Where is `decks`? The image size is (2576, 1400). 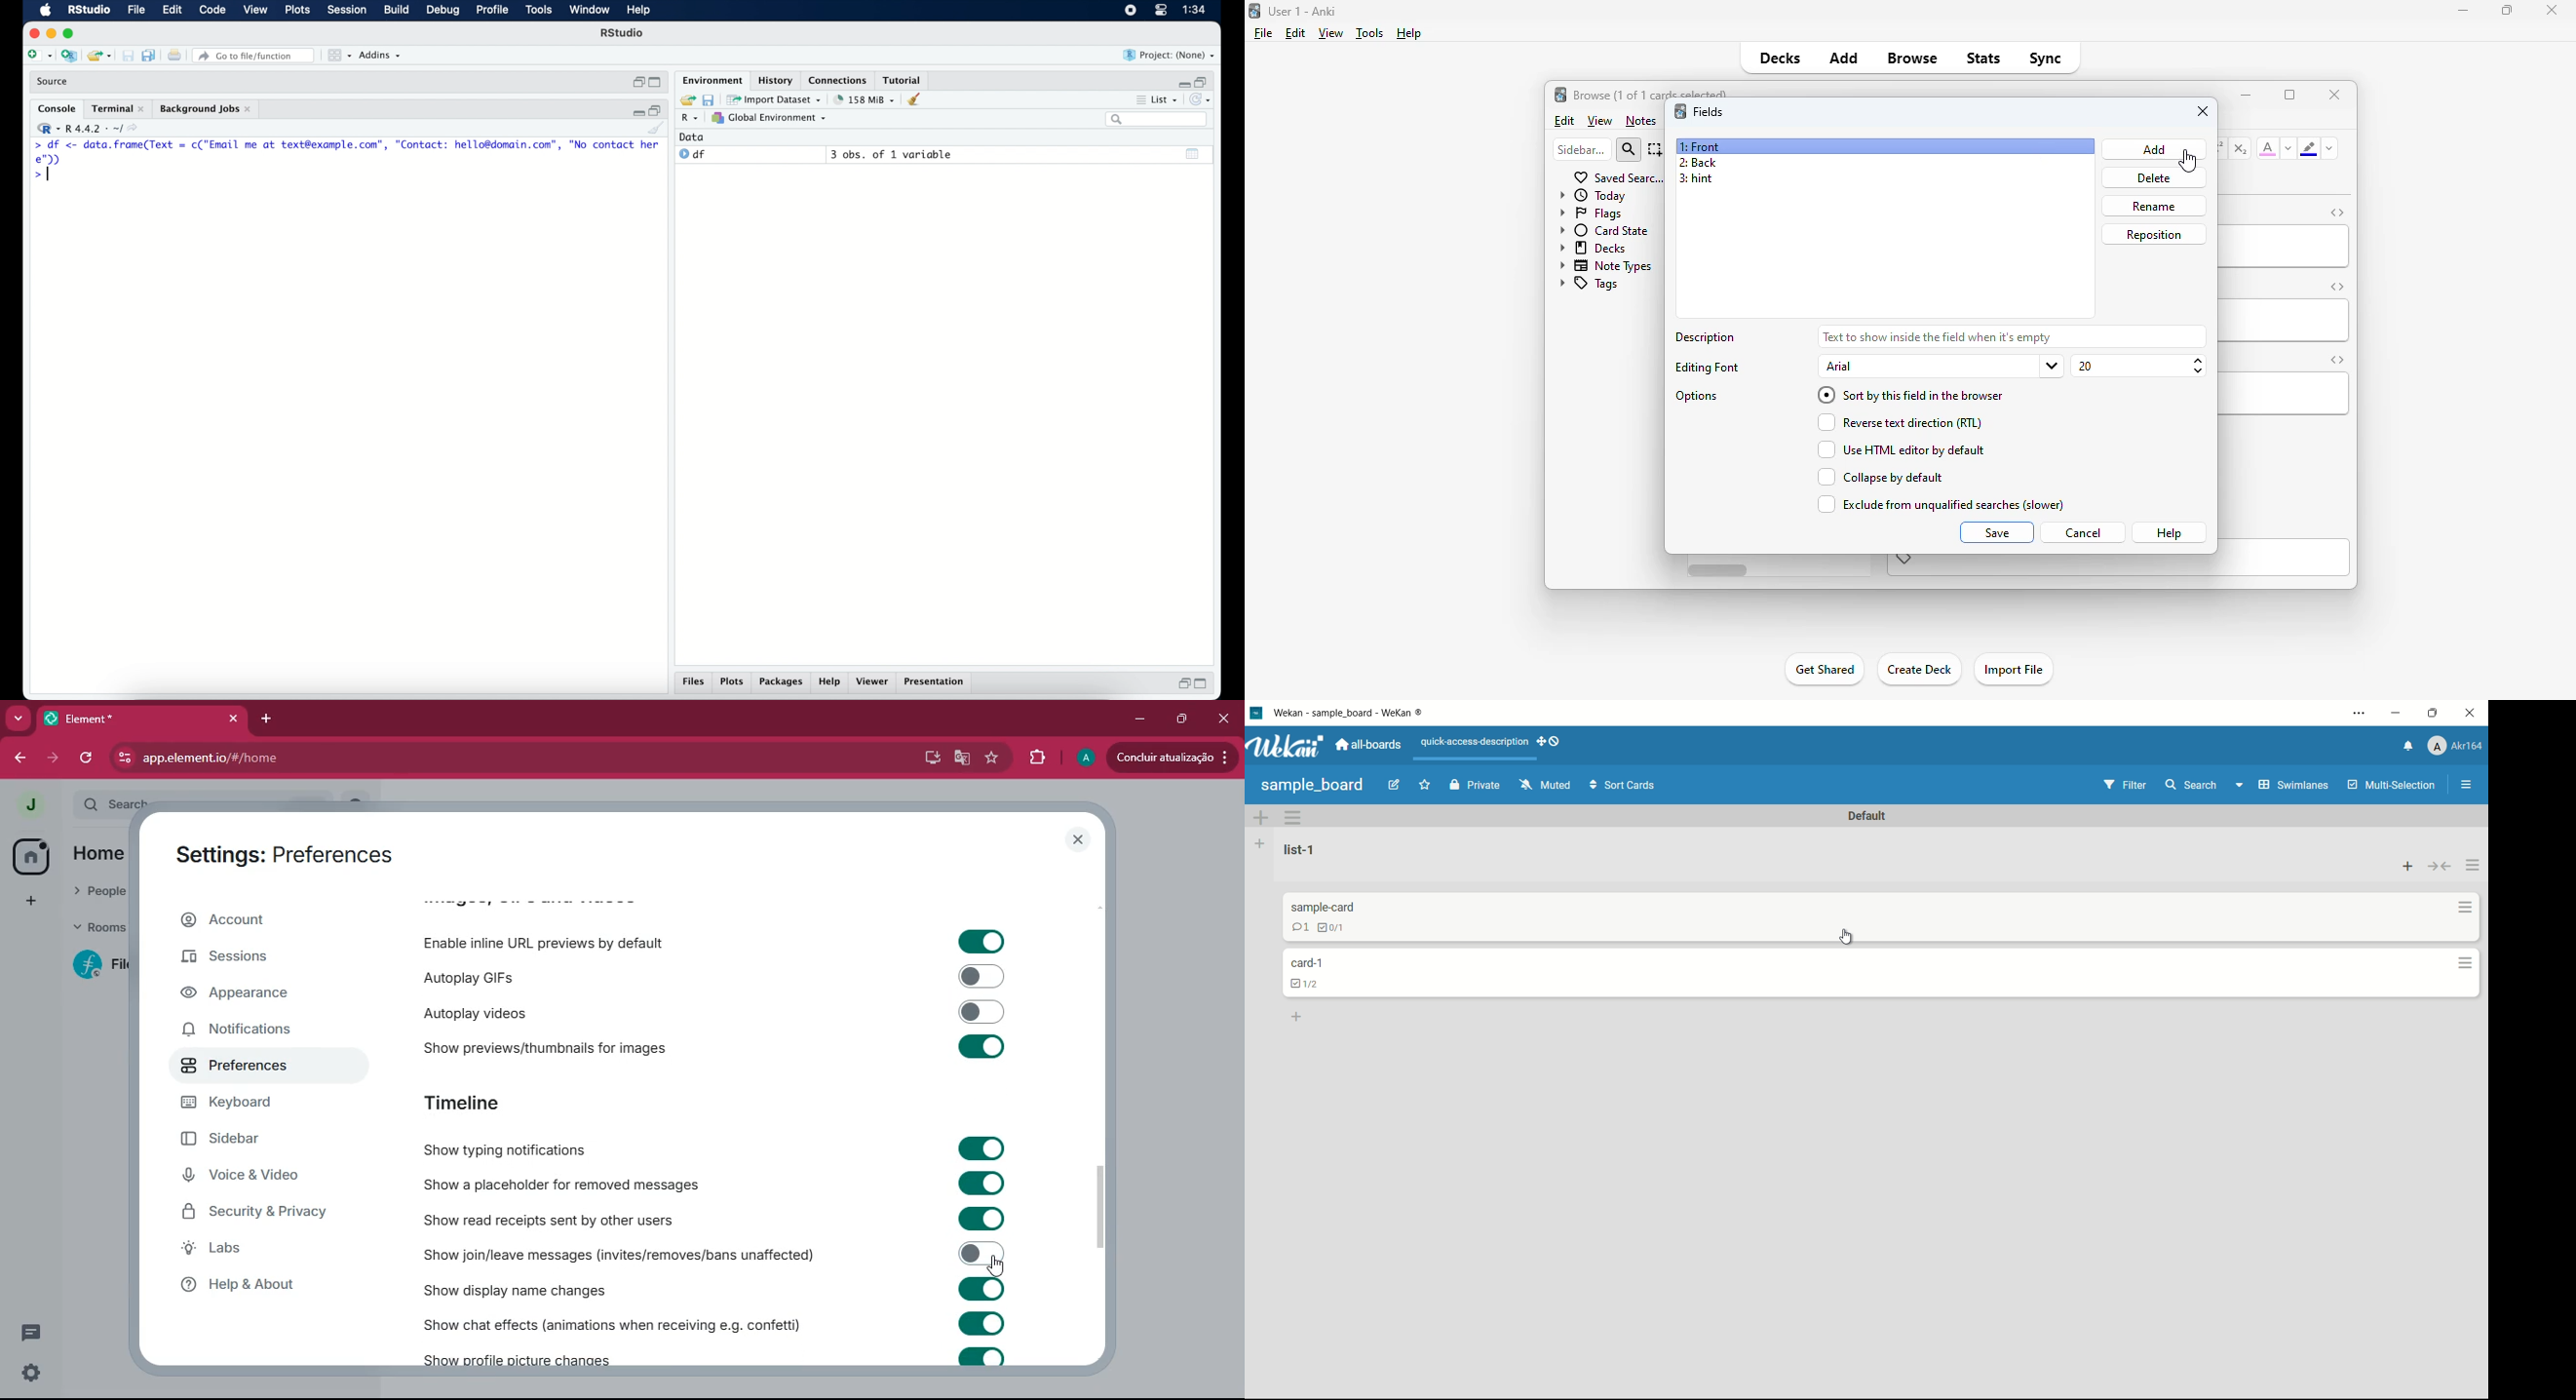 decks is located at coordinates (1781, 58).